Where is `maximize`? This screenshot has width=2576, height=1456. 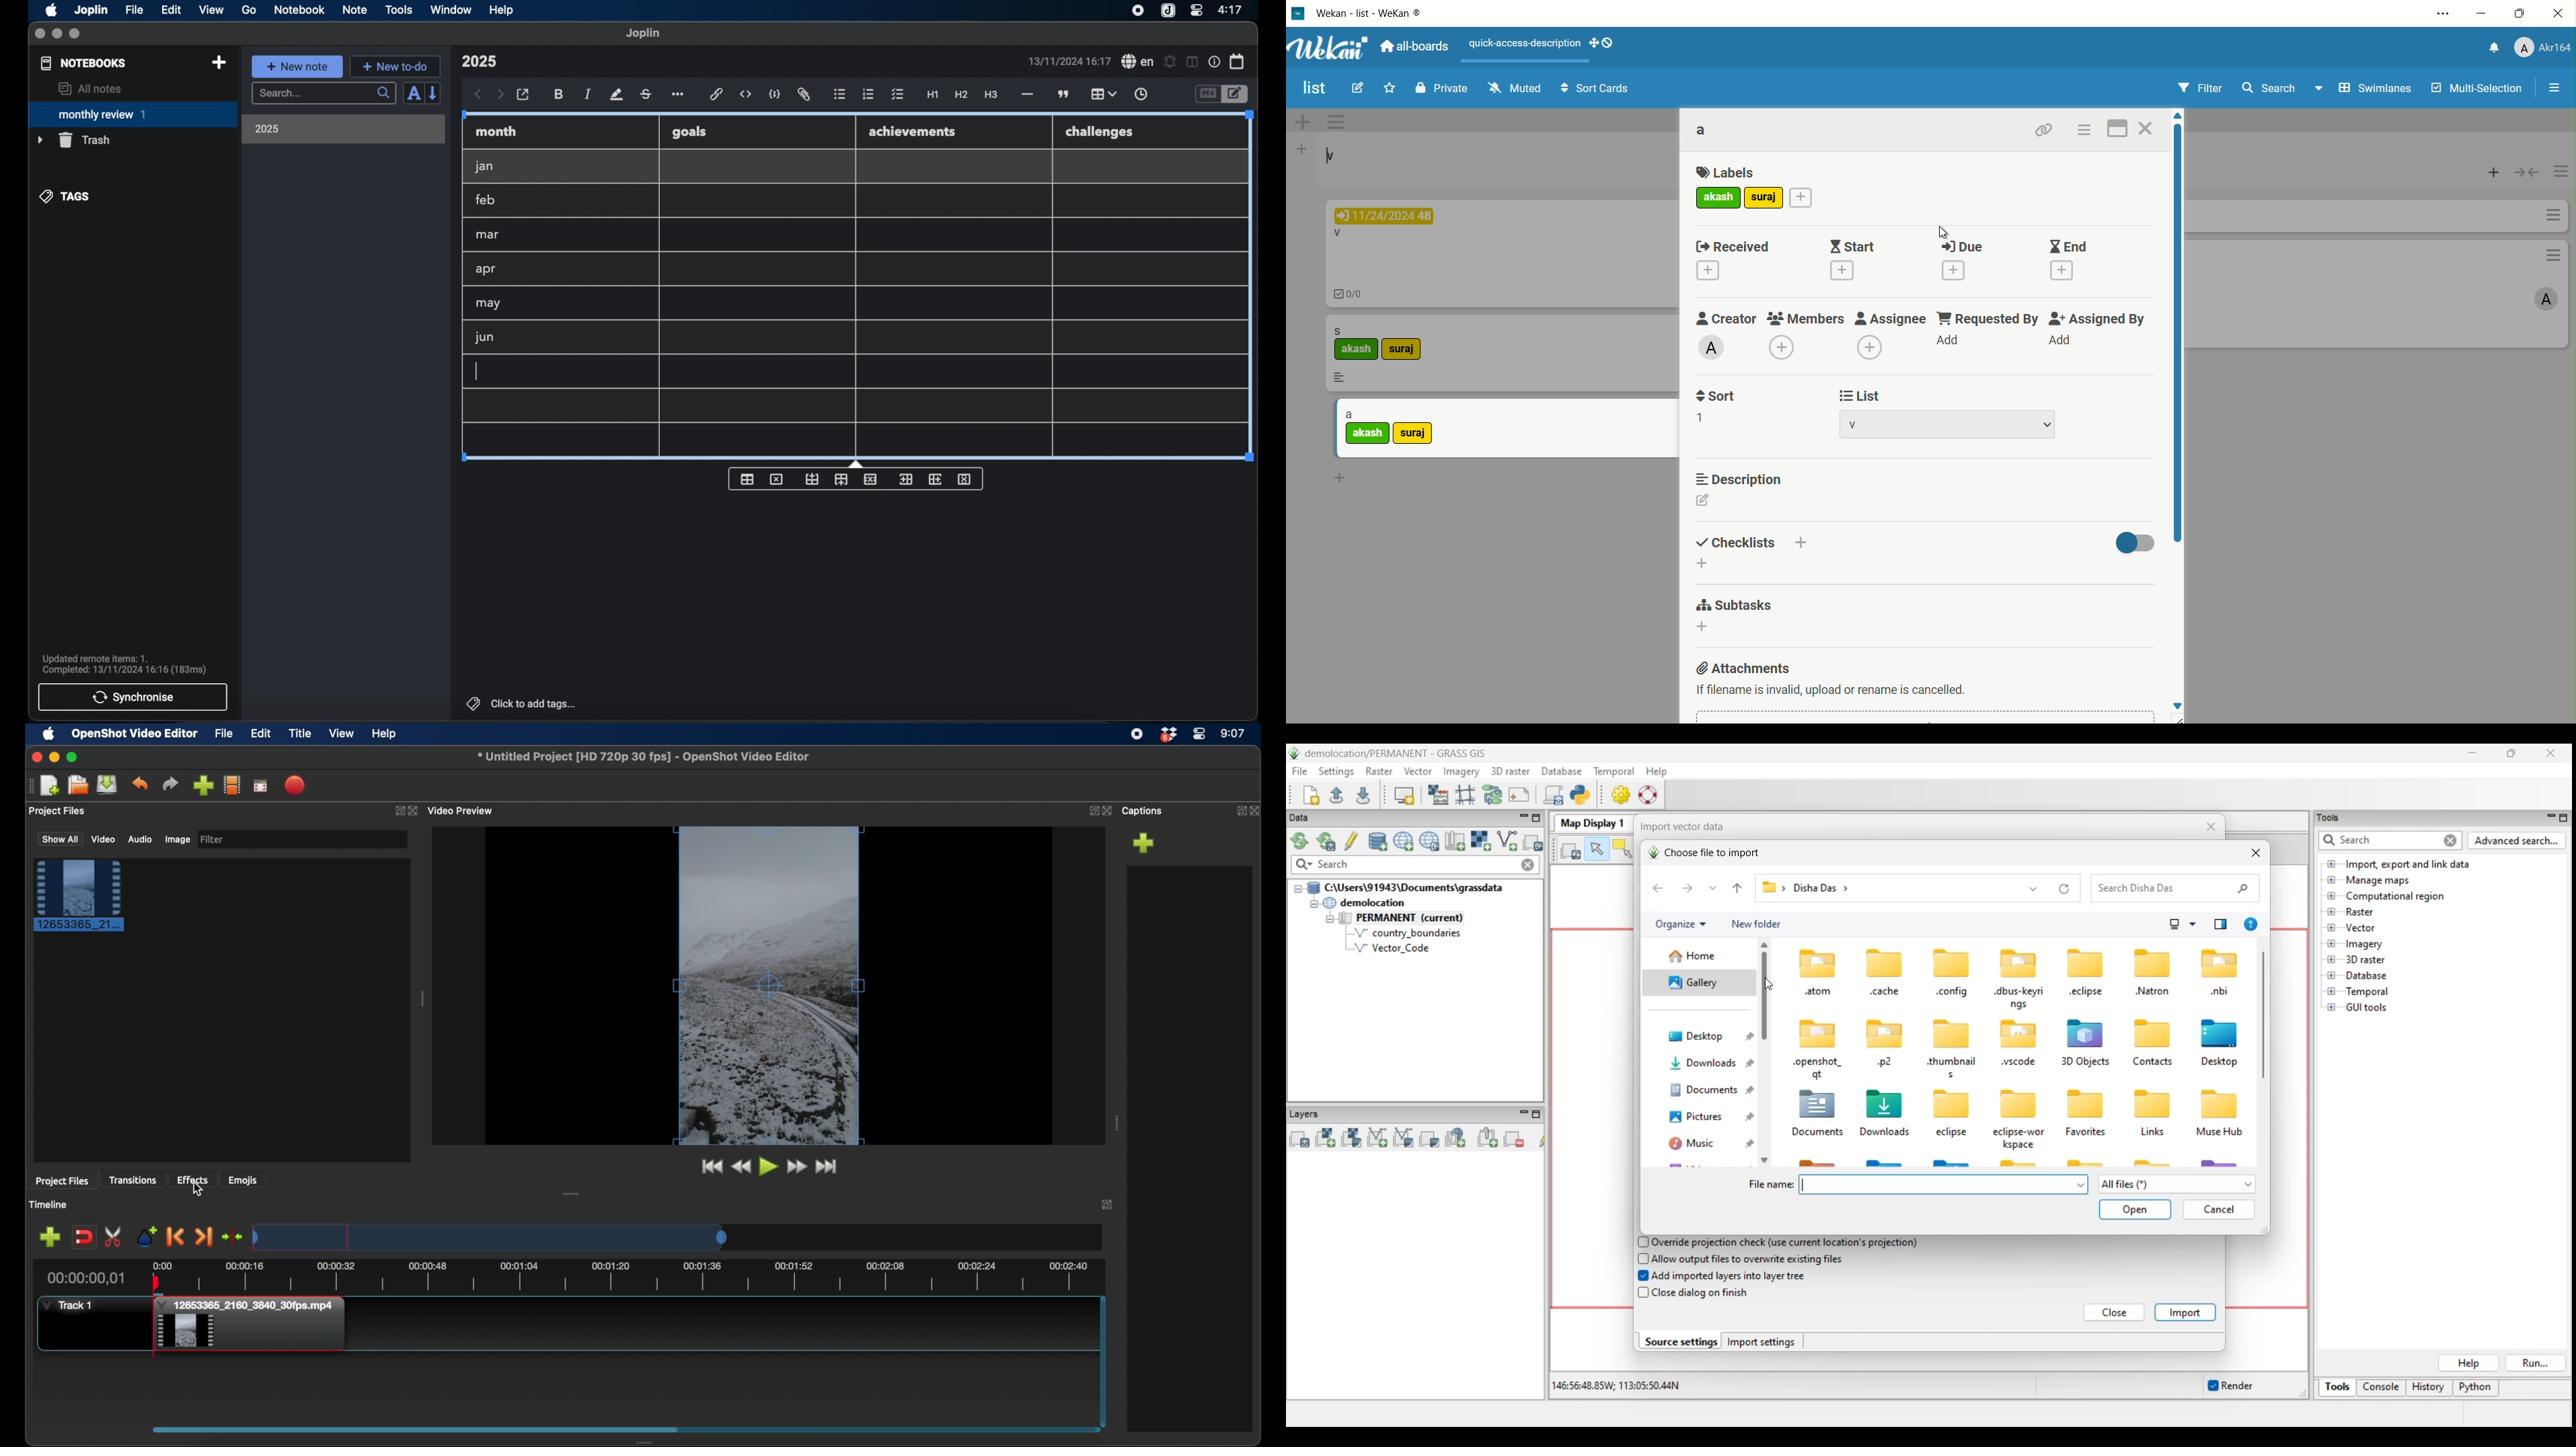
maximize is located at coordinates (2522, 16).